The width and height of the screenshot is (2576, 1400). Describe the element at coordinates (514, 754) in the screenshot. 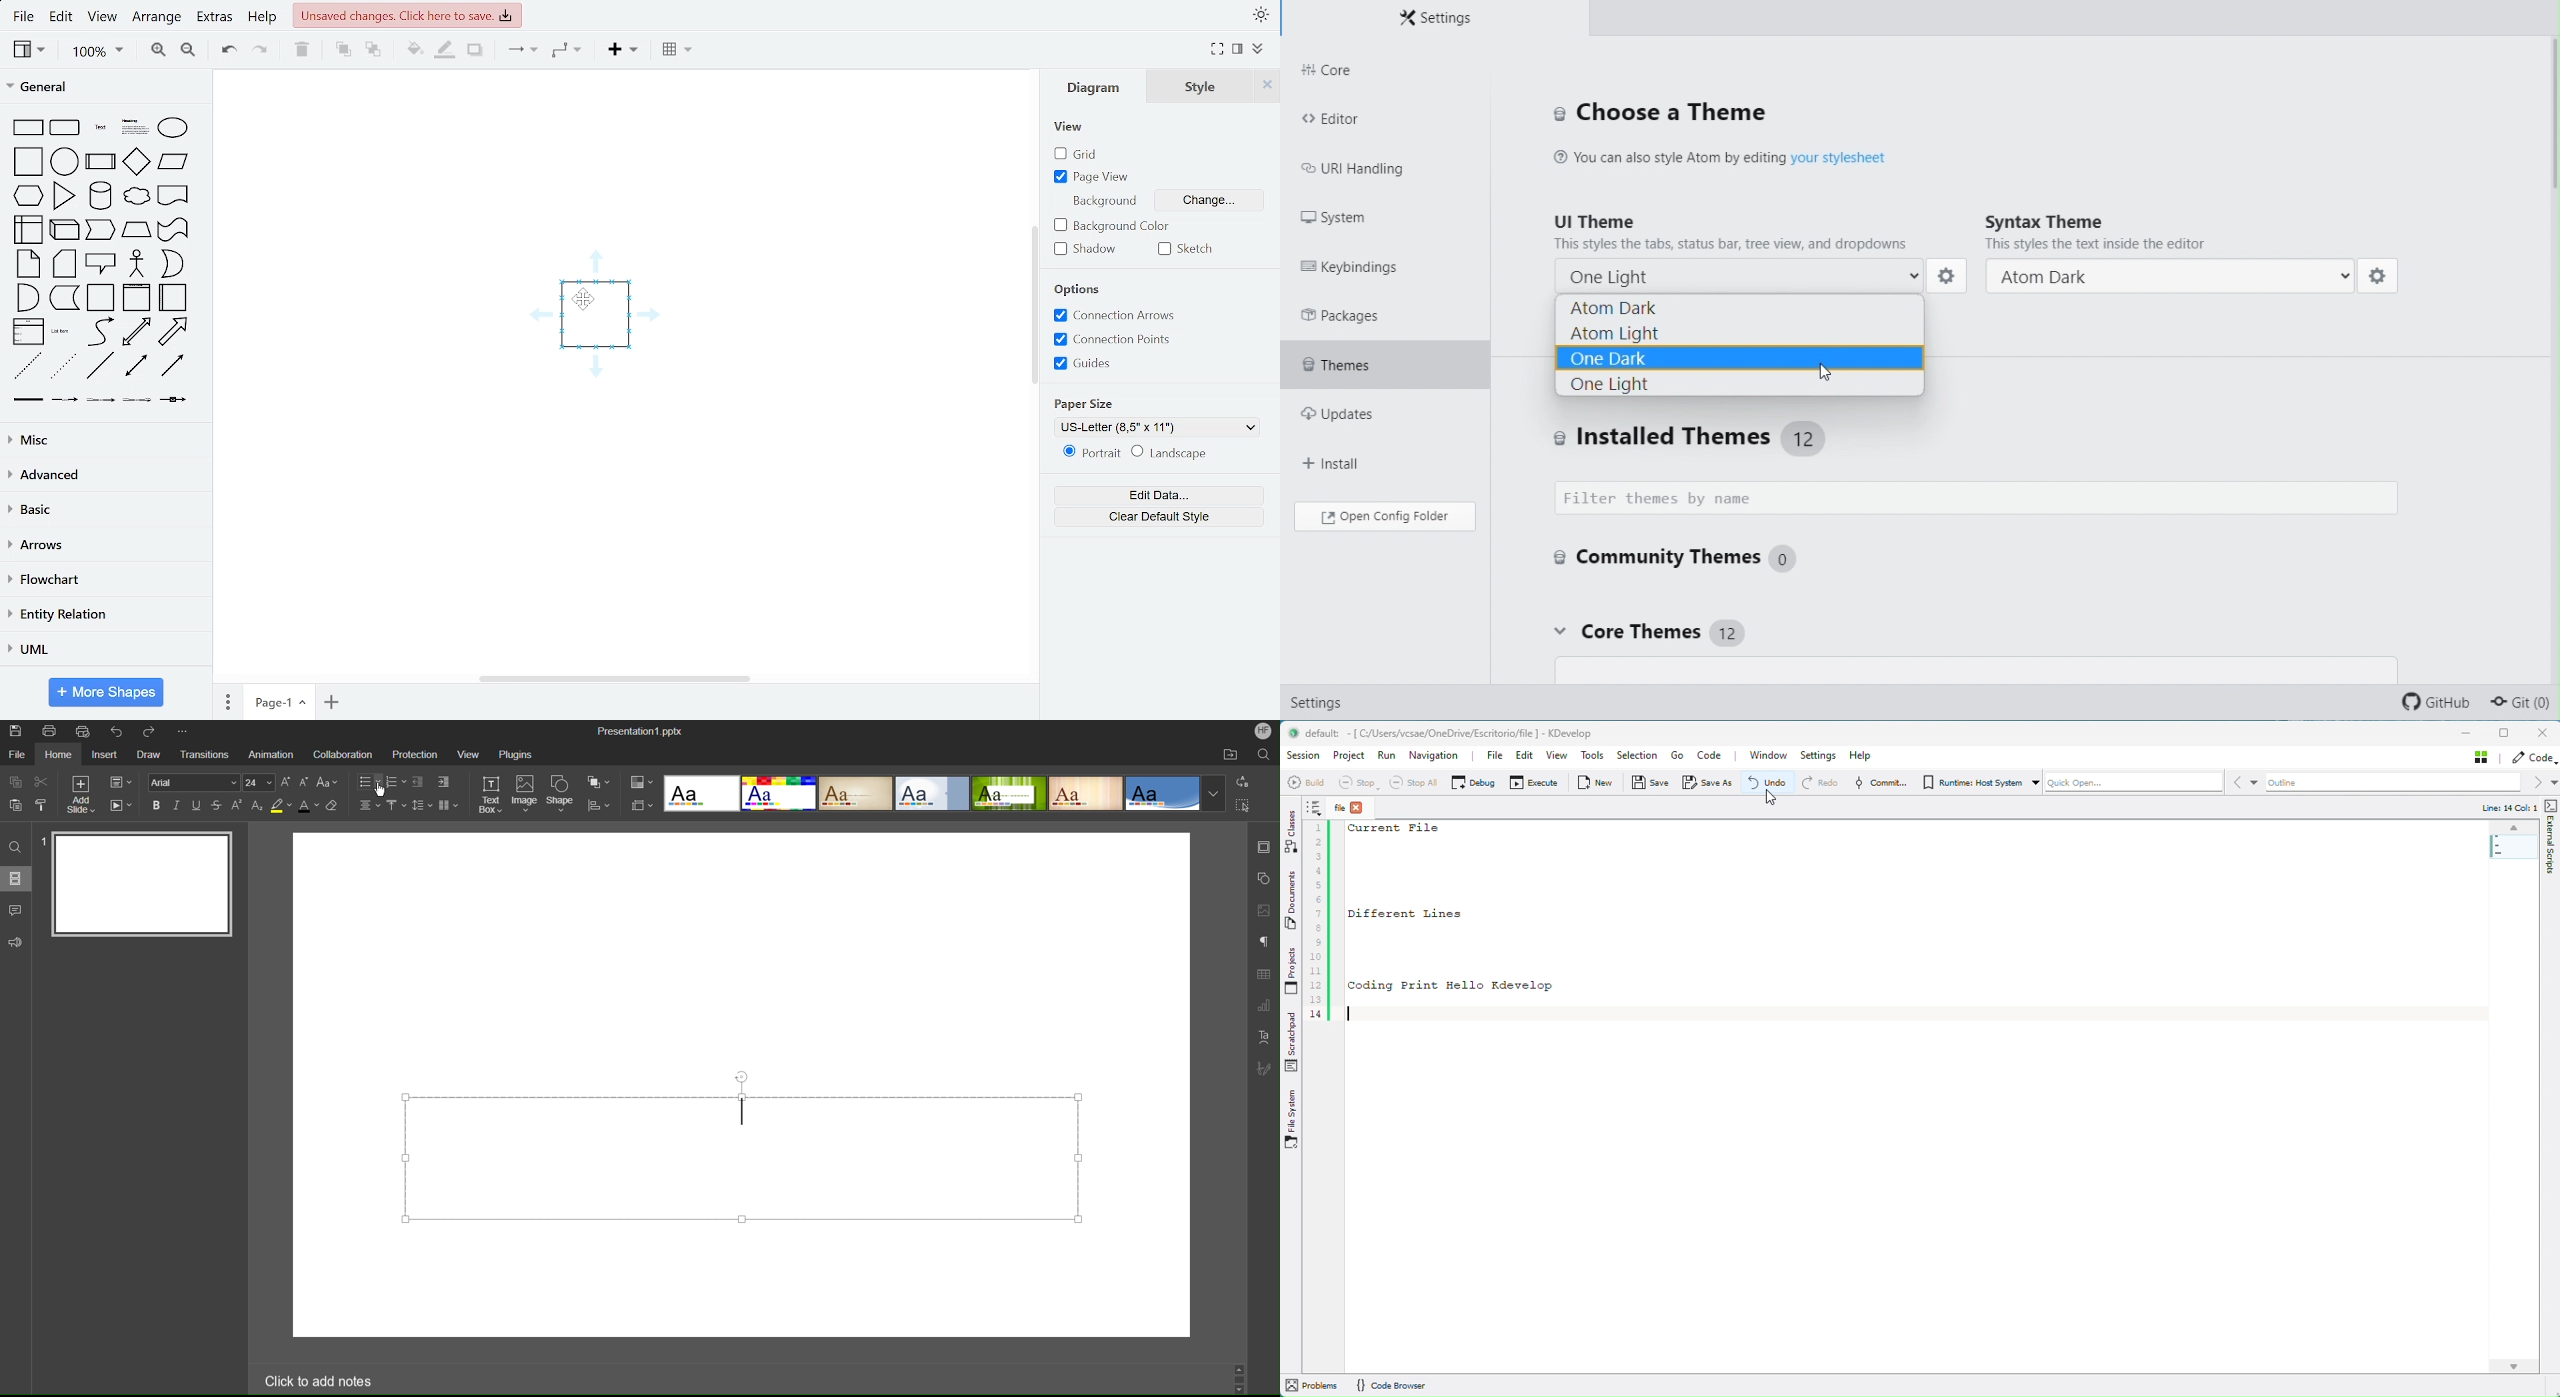

I see `Plugins` at that location.